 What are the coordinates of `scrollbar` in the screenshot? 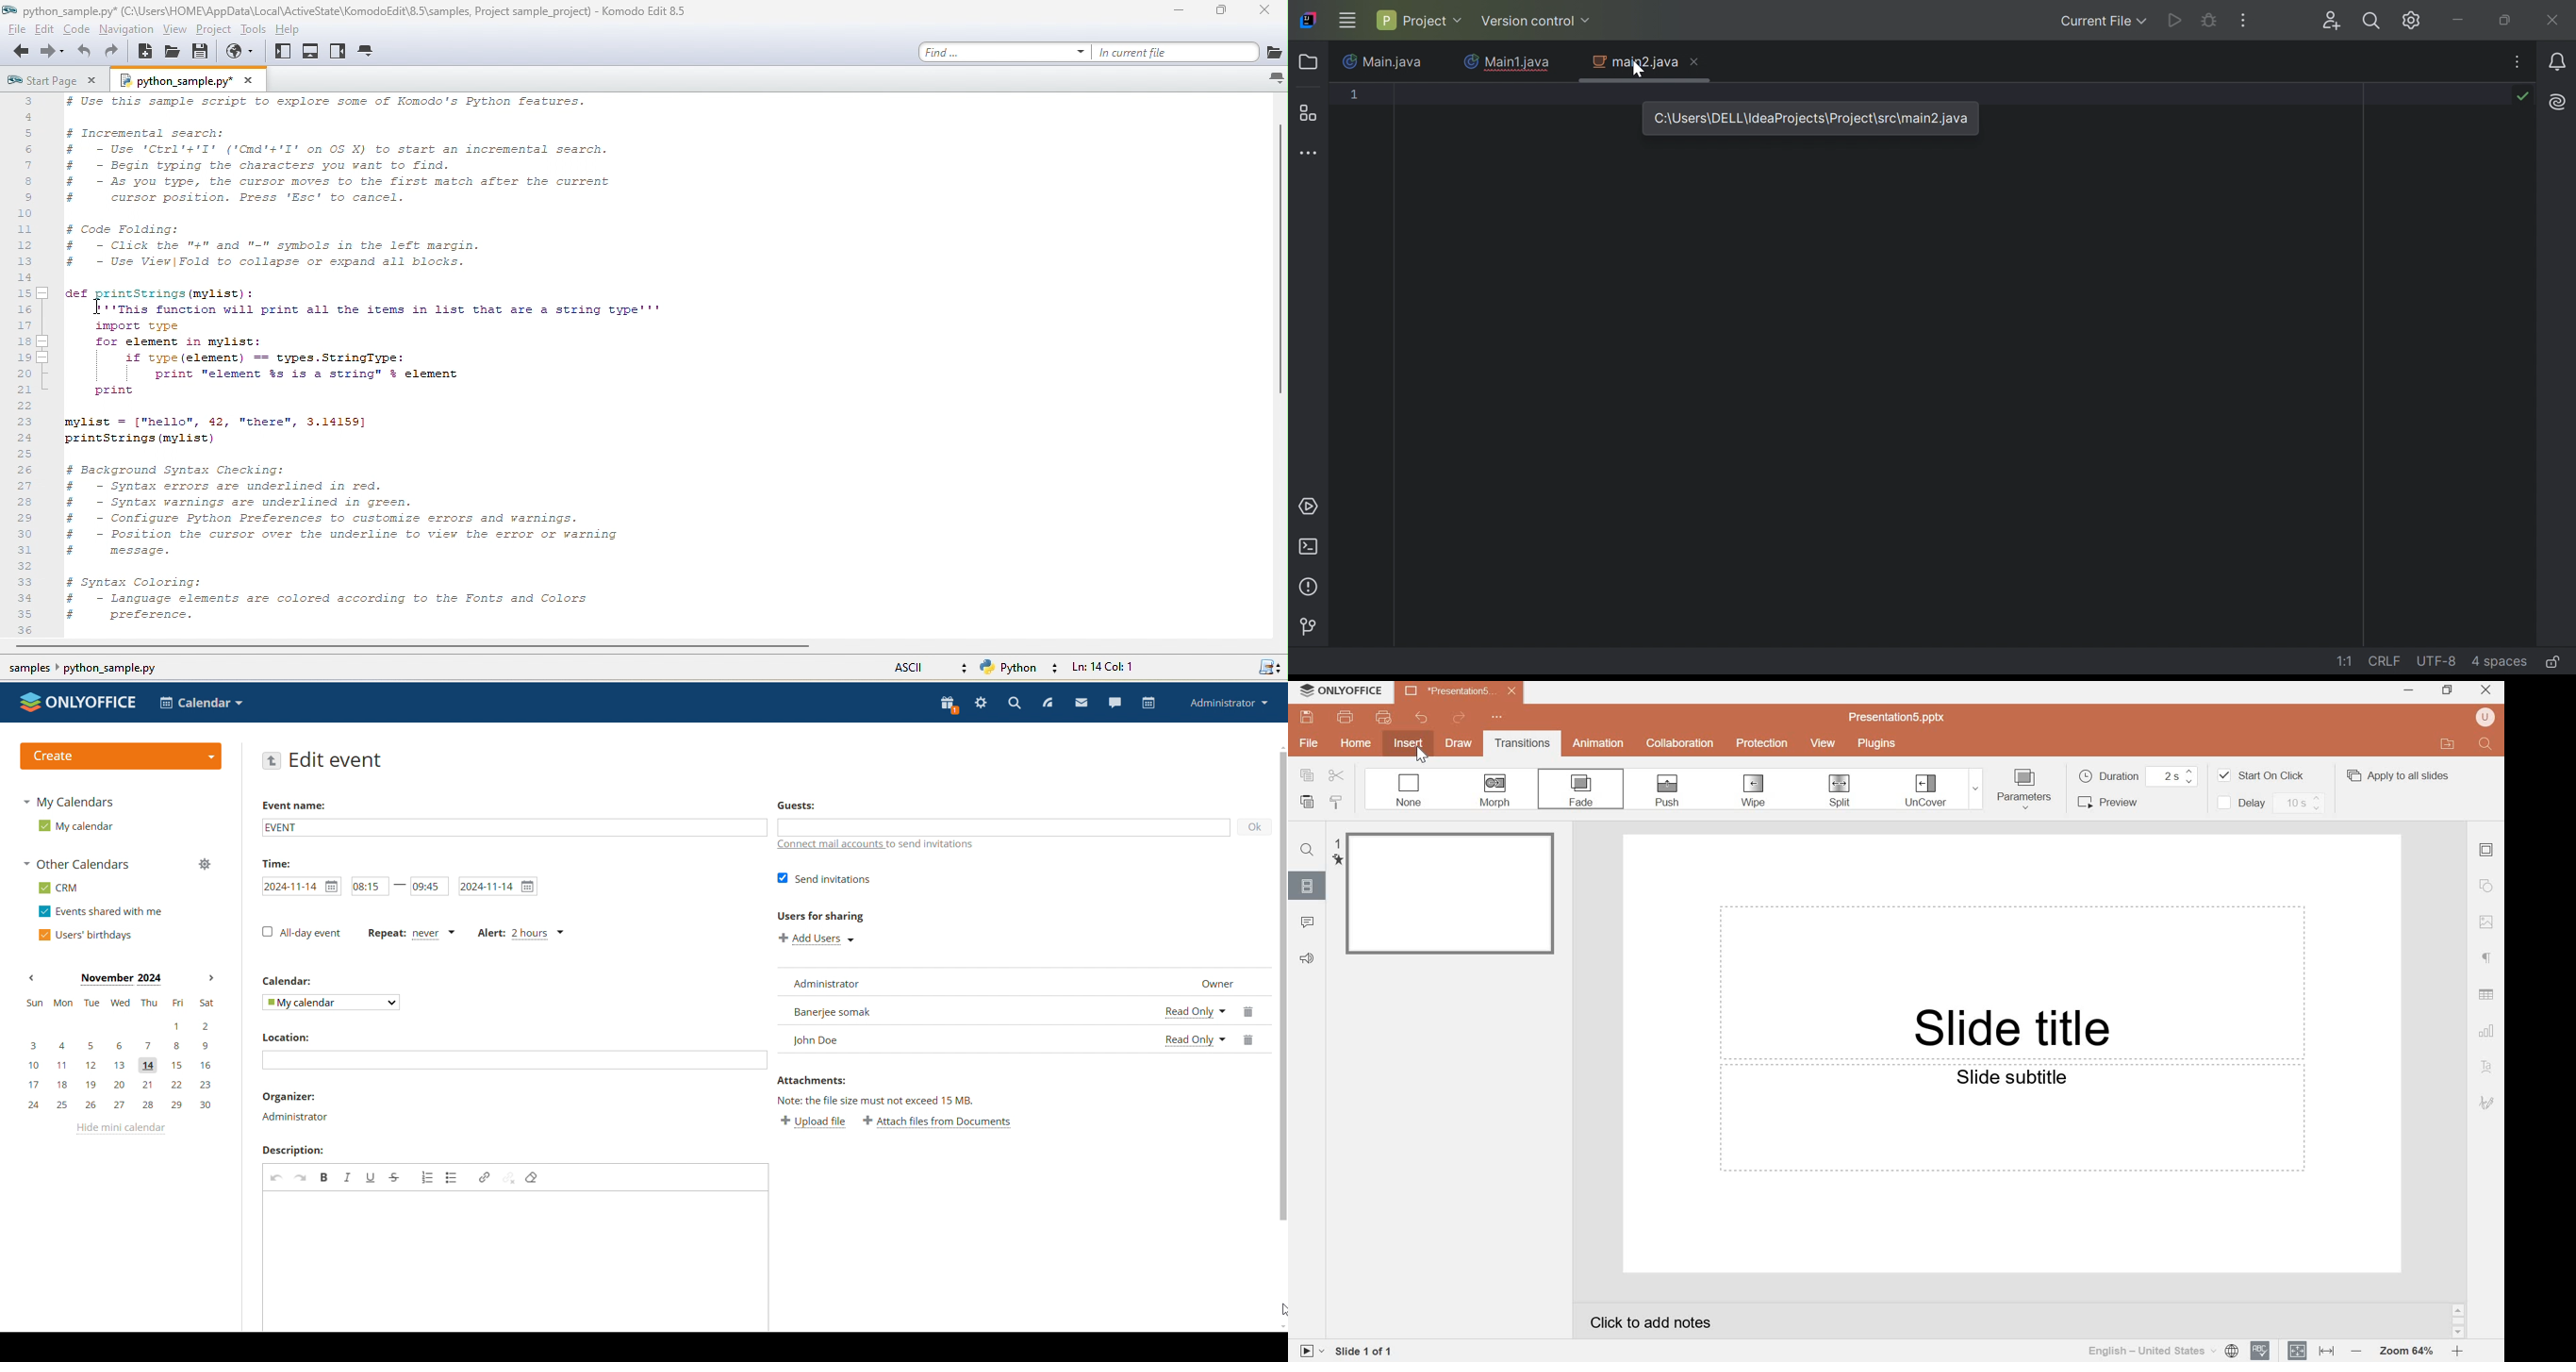 It's located at (1282, 986).